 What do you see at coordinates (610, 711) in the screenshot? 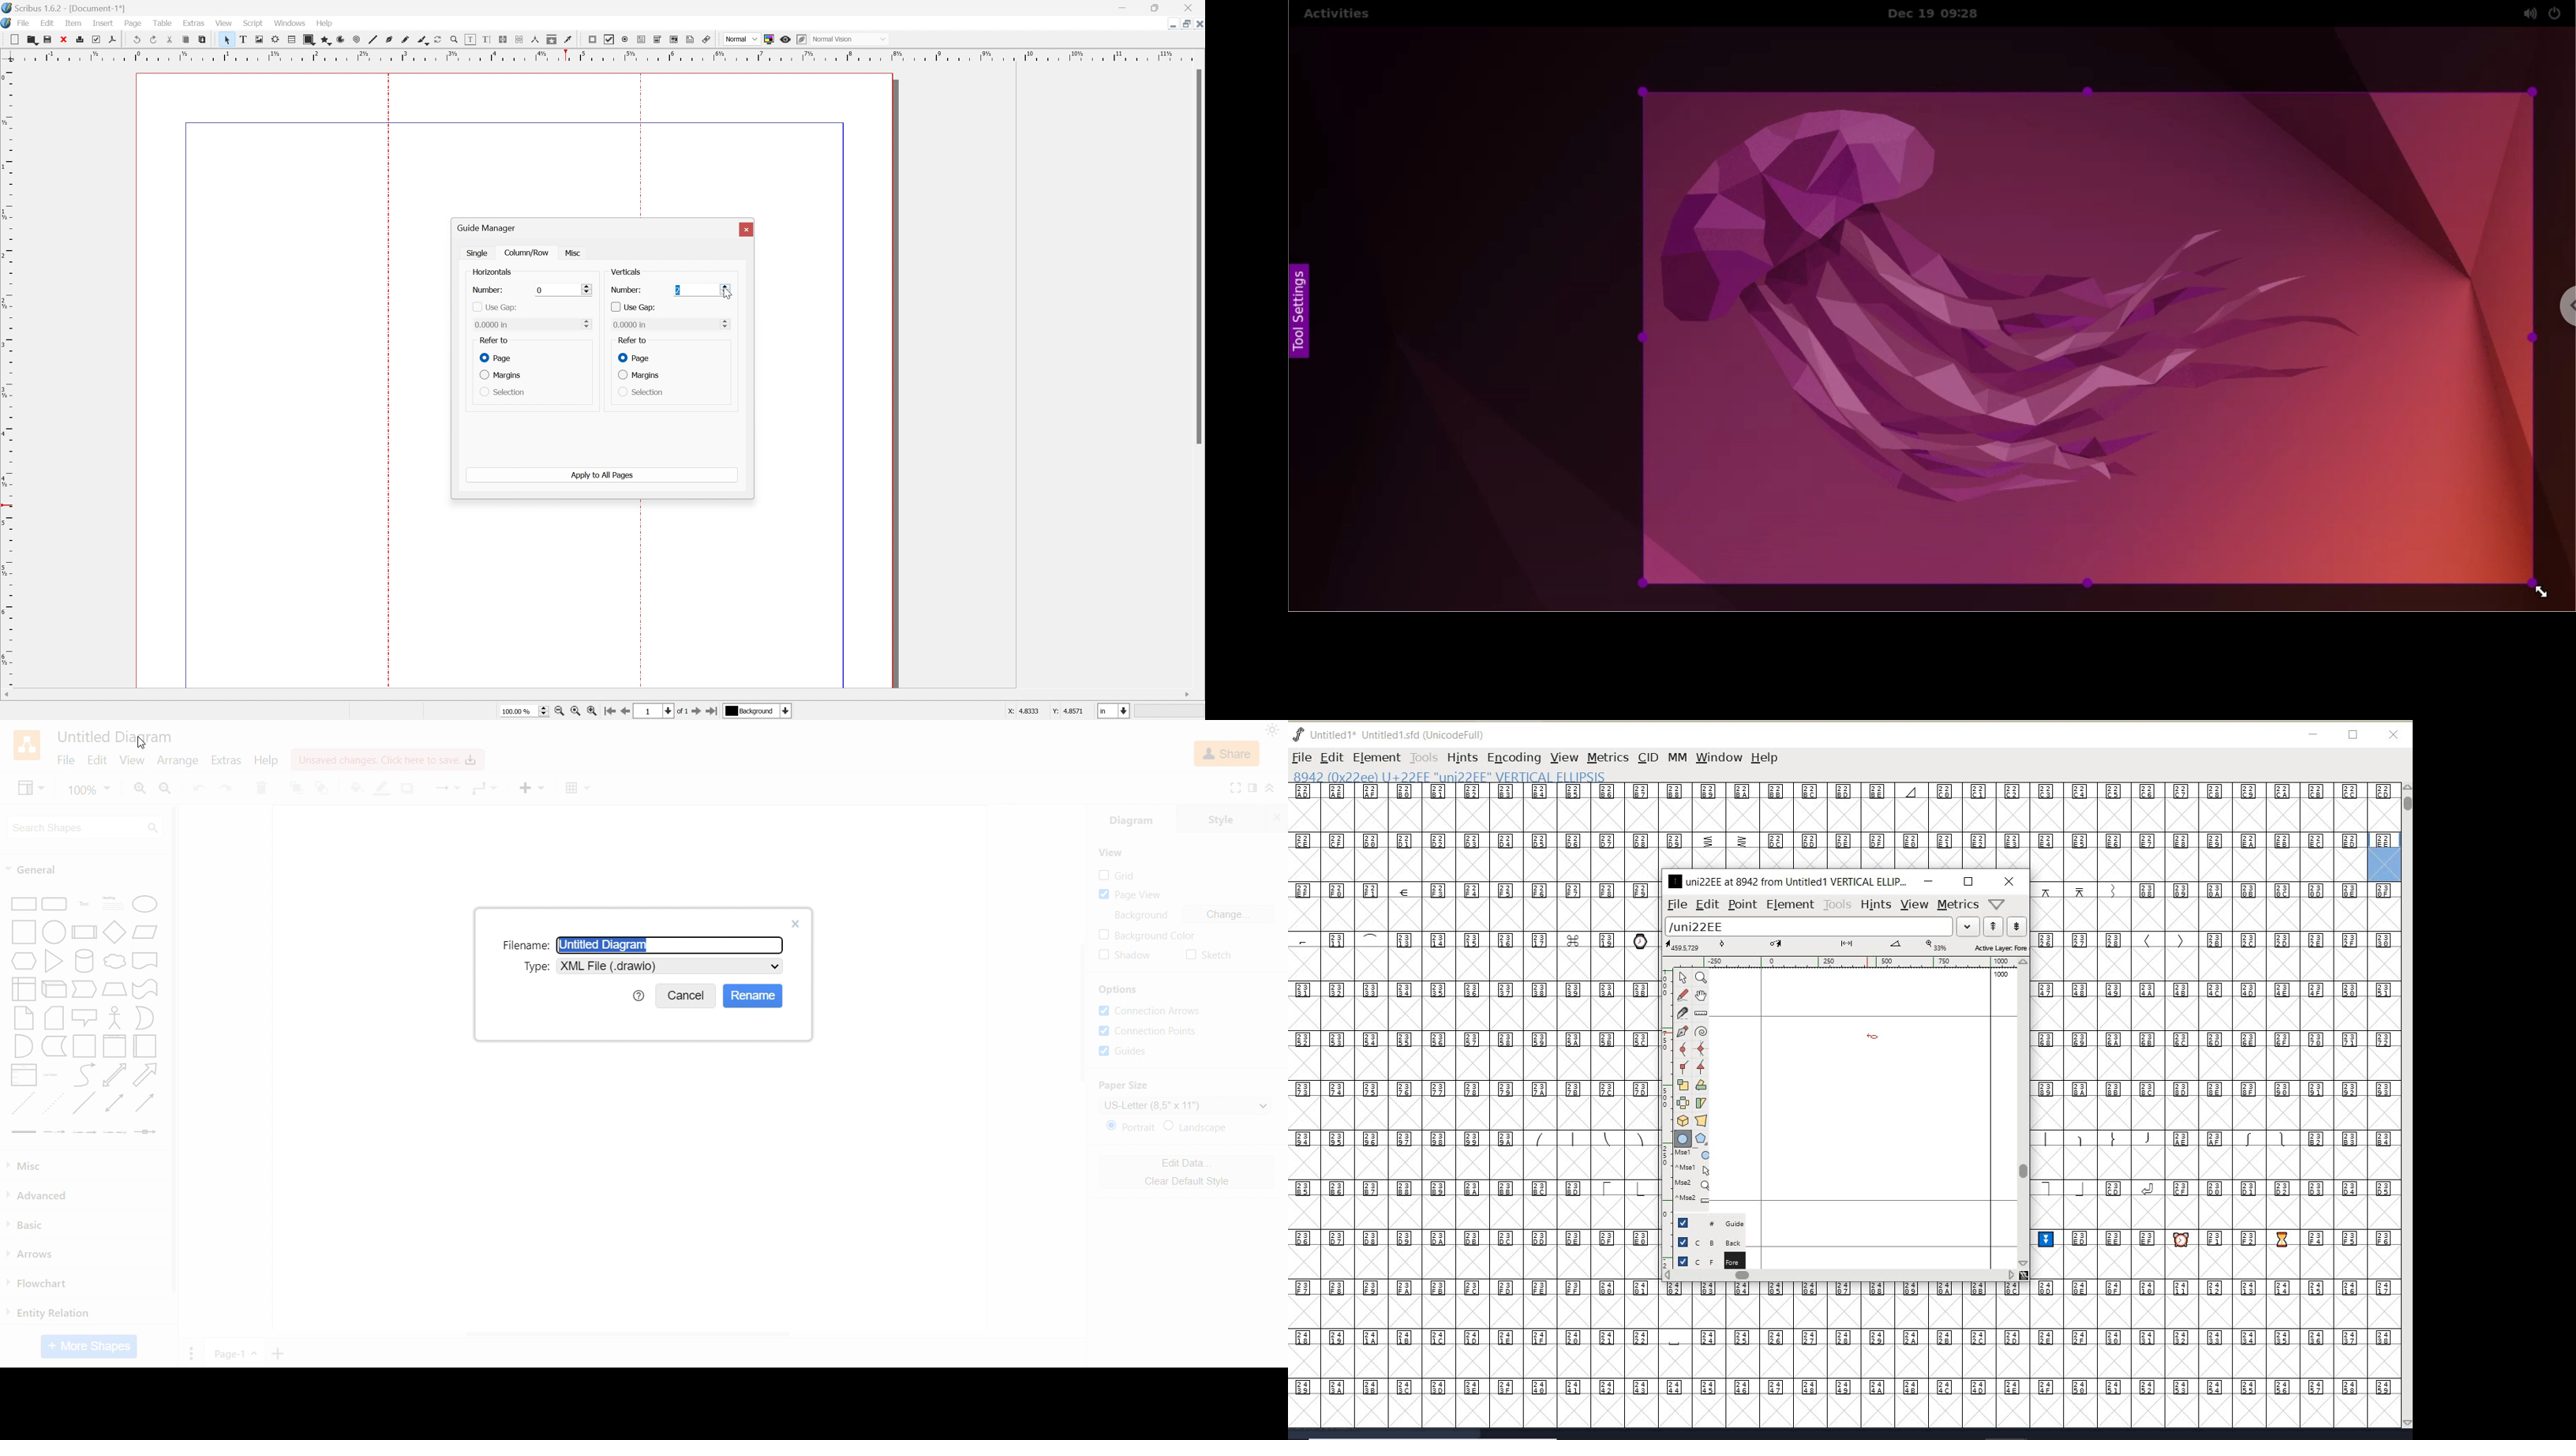
I see `go to first page` at bounding box center [610, 711].